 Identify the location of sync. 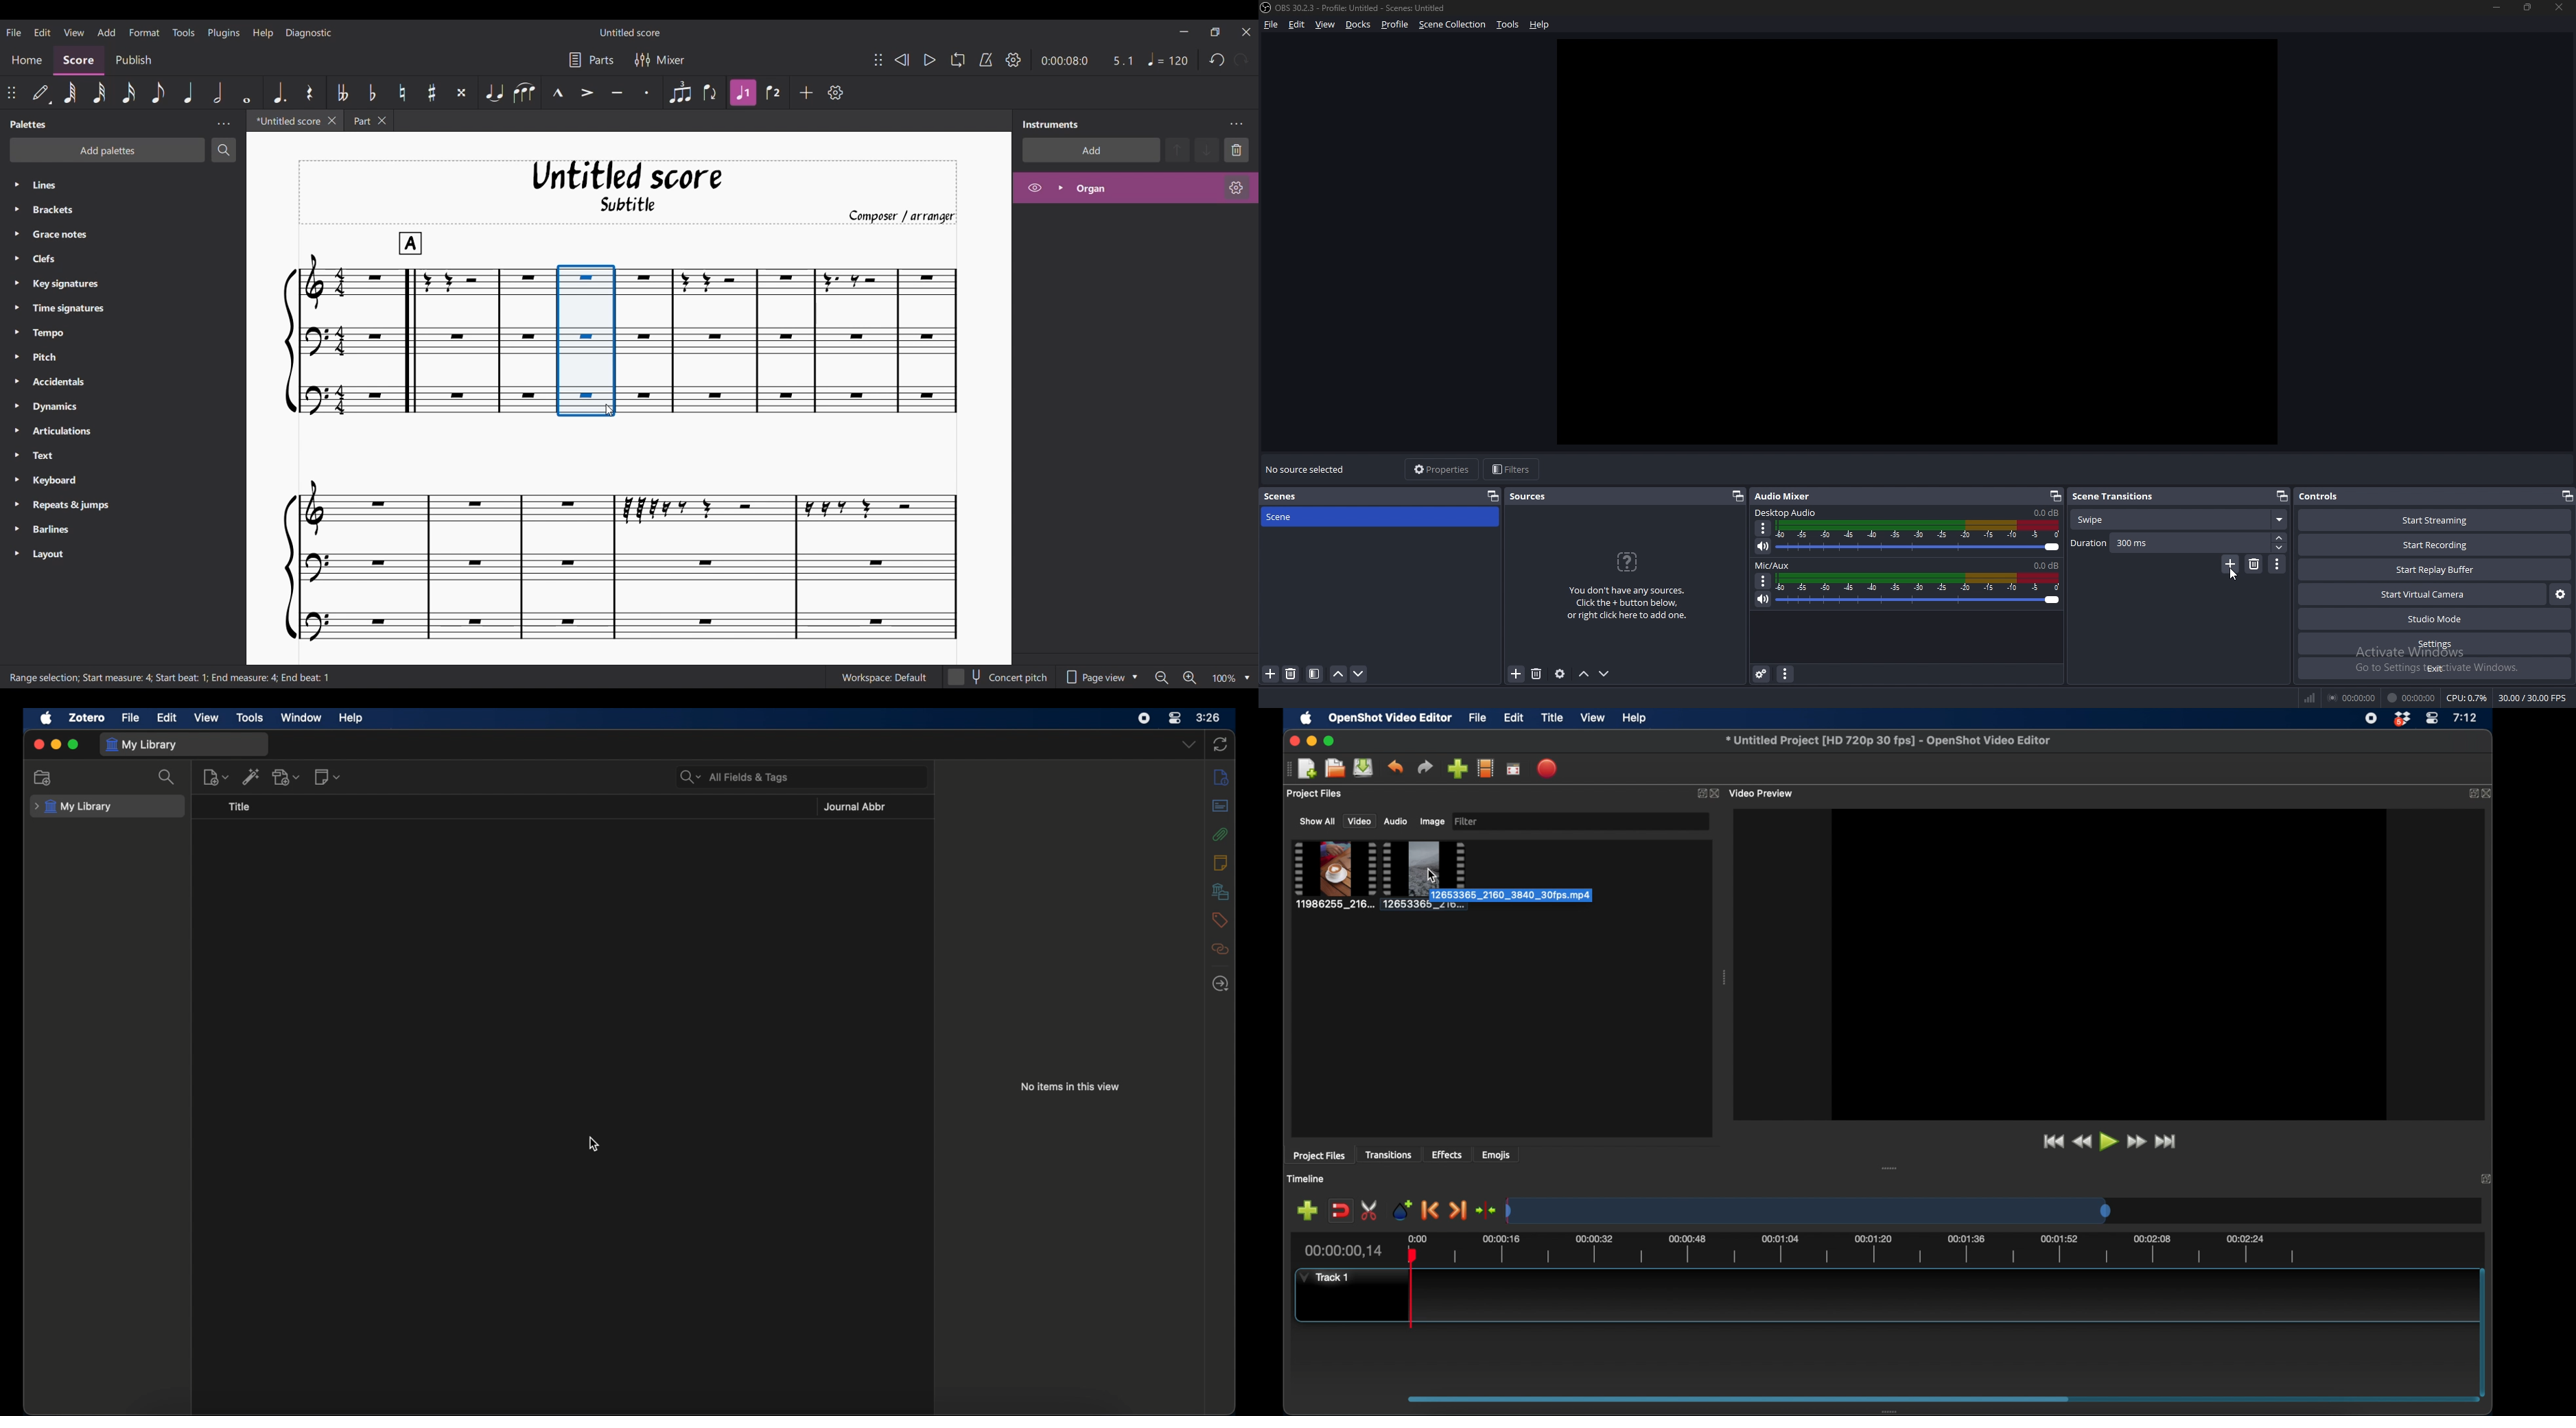
(1220, 745).